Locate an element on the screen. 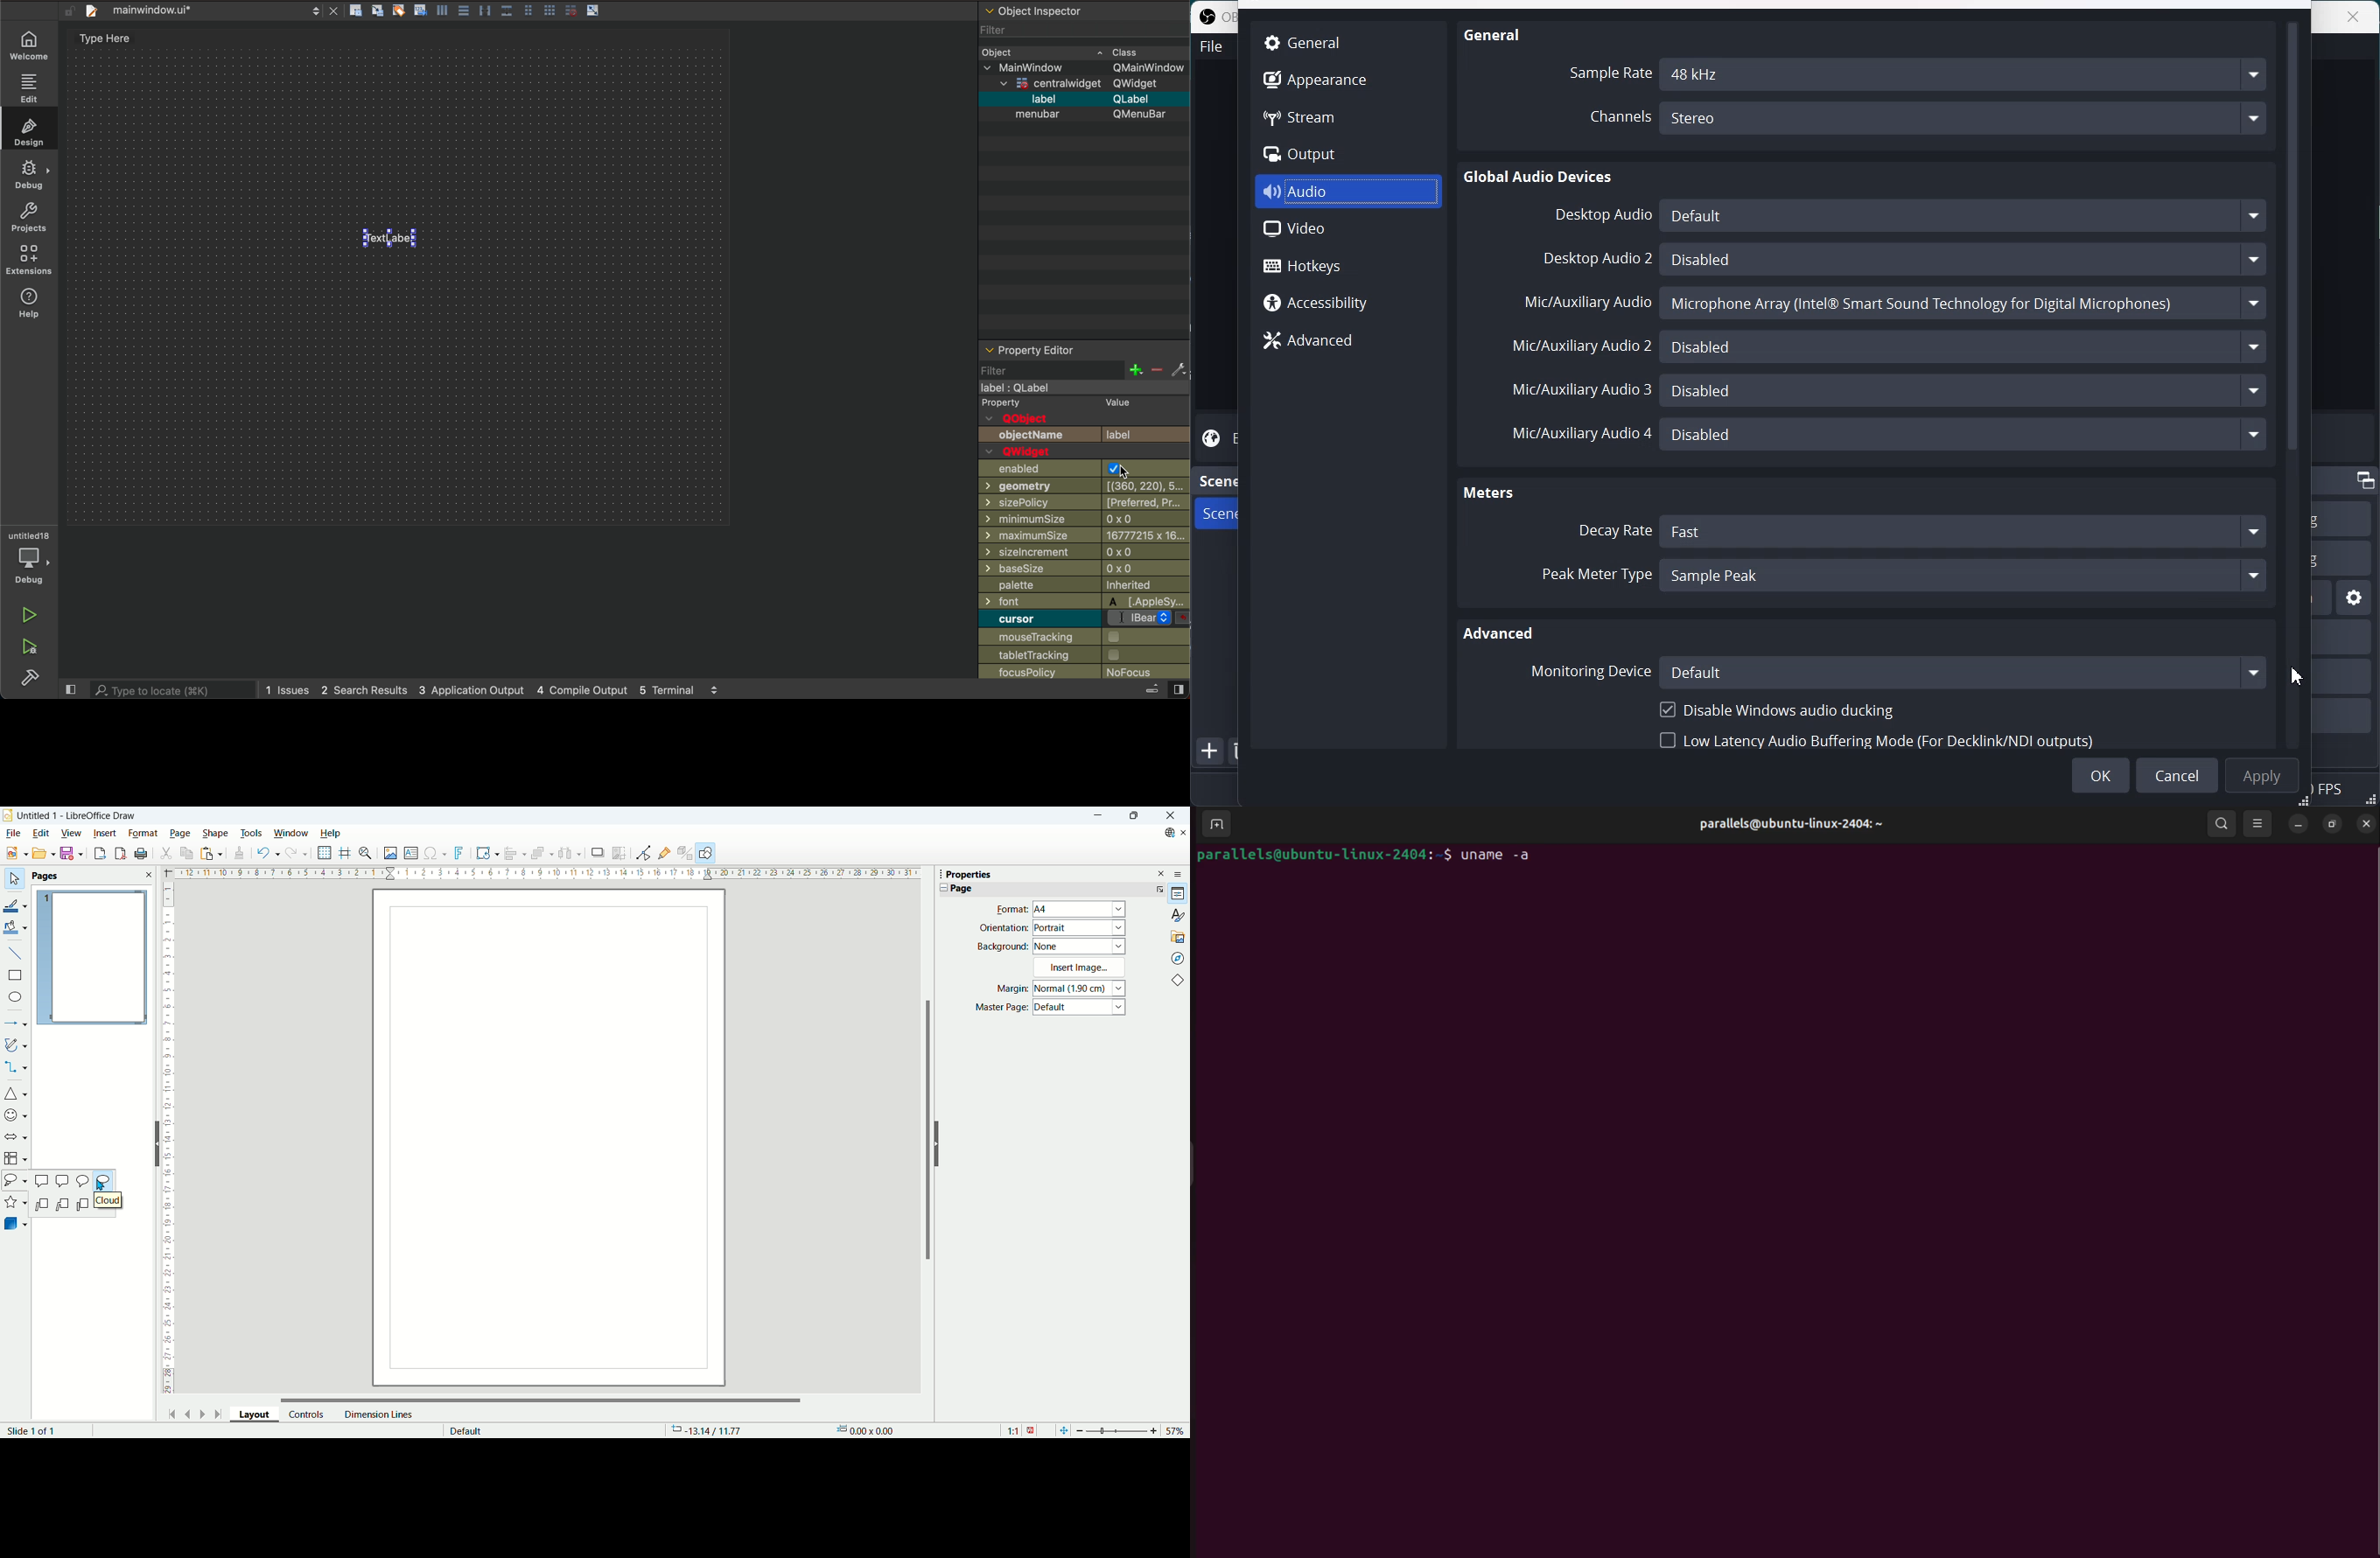 The width and height of the screenshot is (2380, 1568). crop image is located at coordinates (620, 852).